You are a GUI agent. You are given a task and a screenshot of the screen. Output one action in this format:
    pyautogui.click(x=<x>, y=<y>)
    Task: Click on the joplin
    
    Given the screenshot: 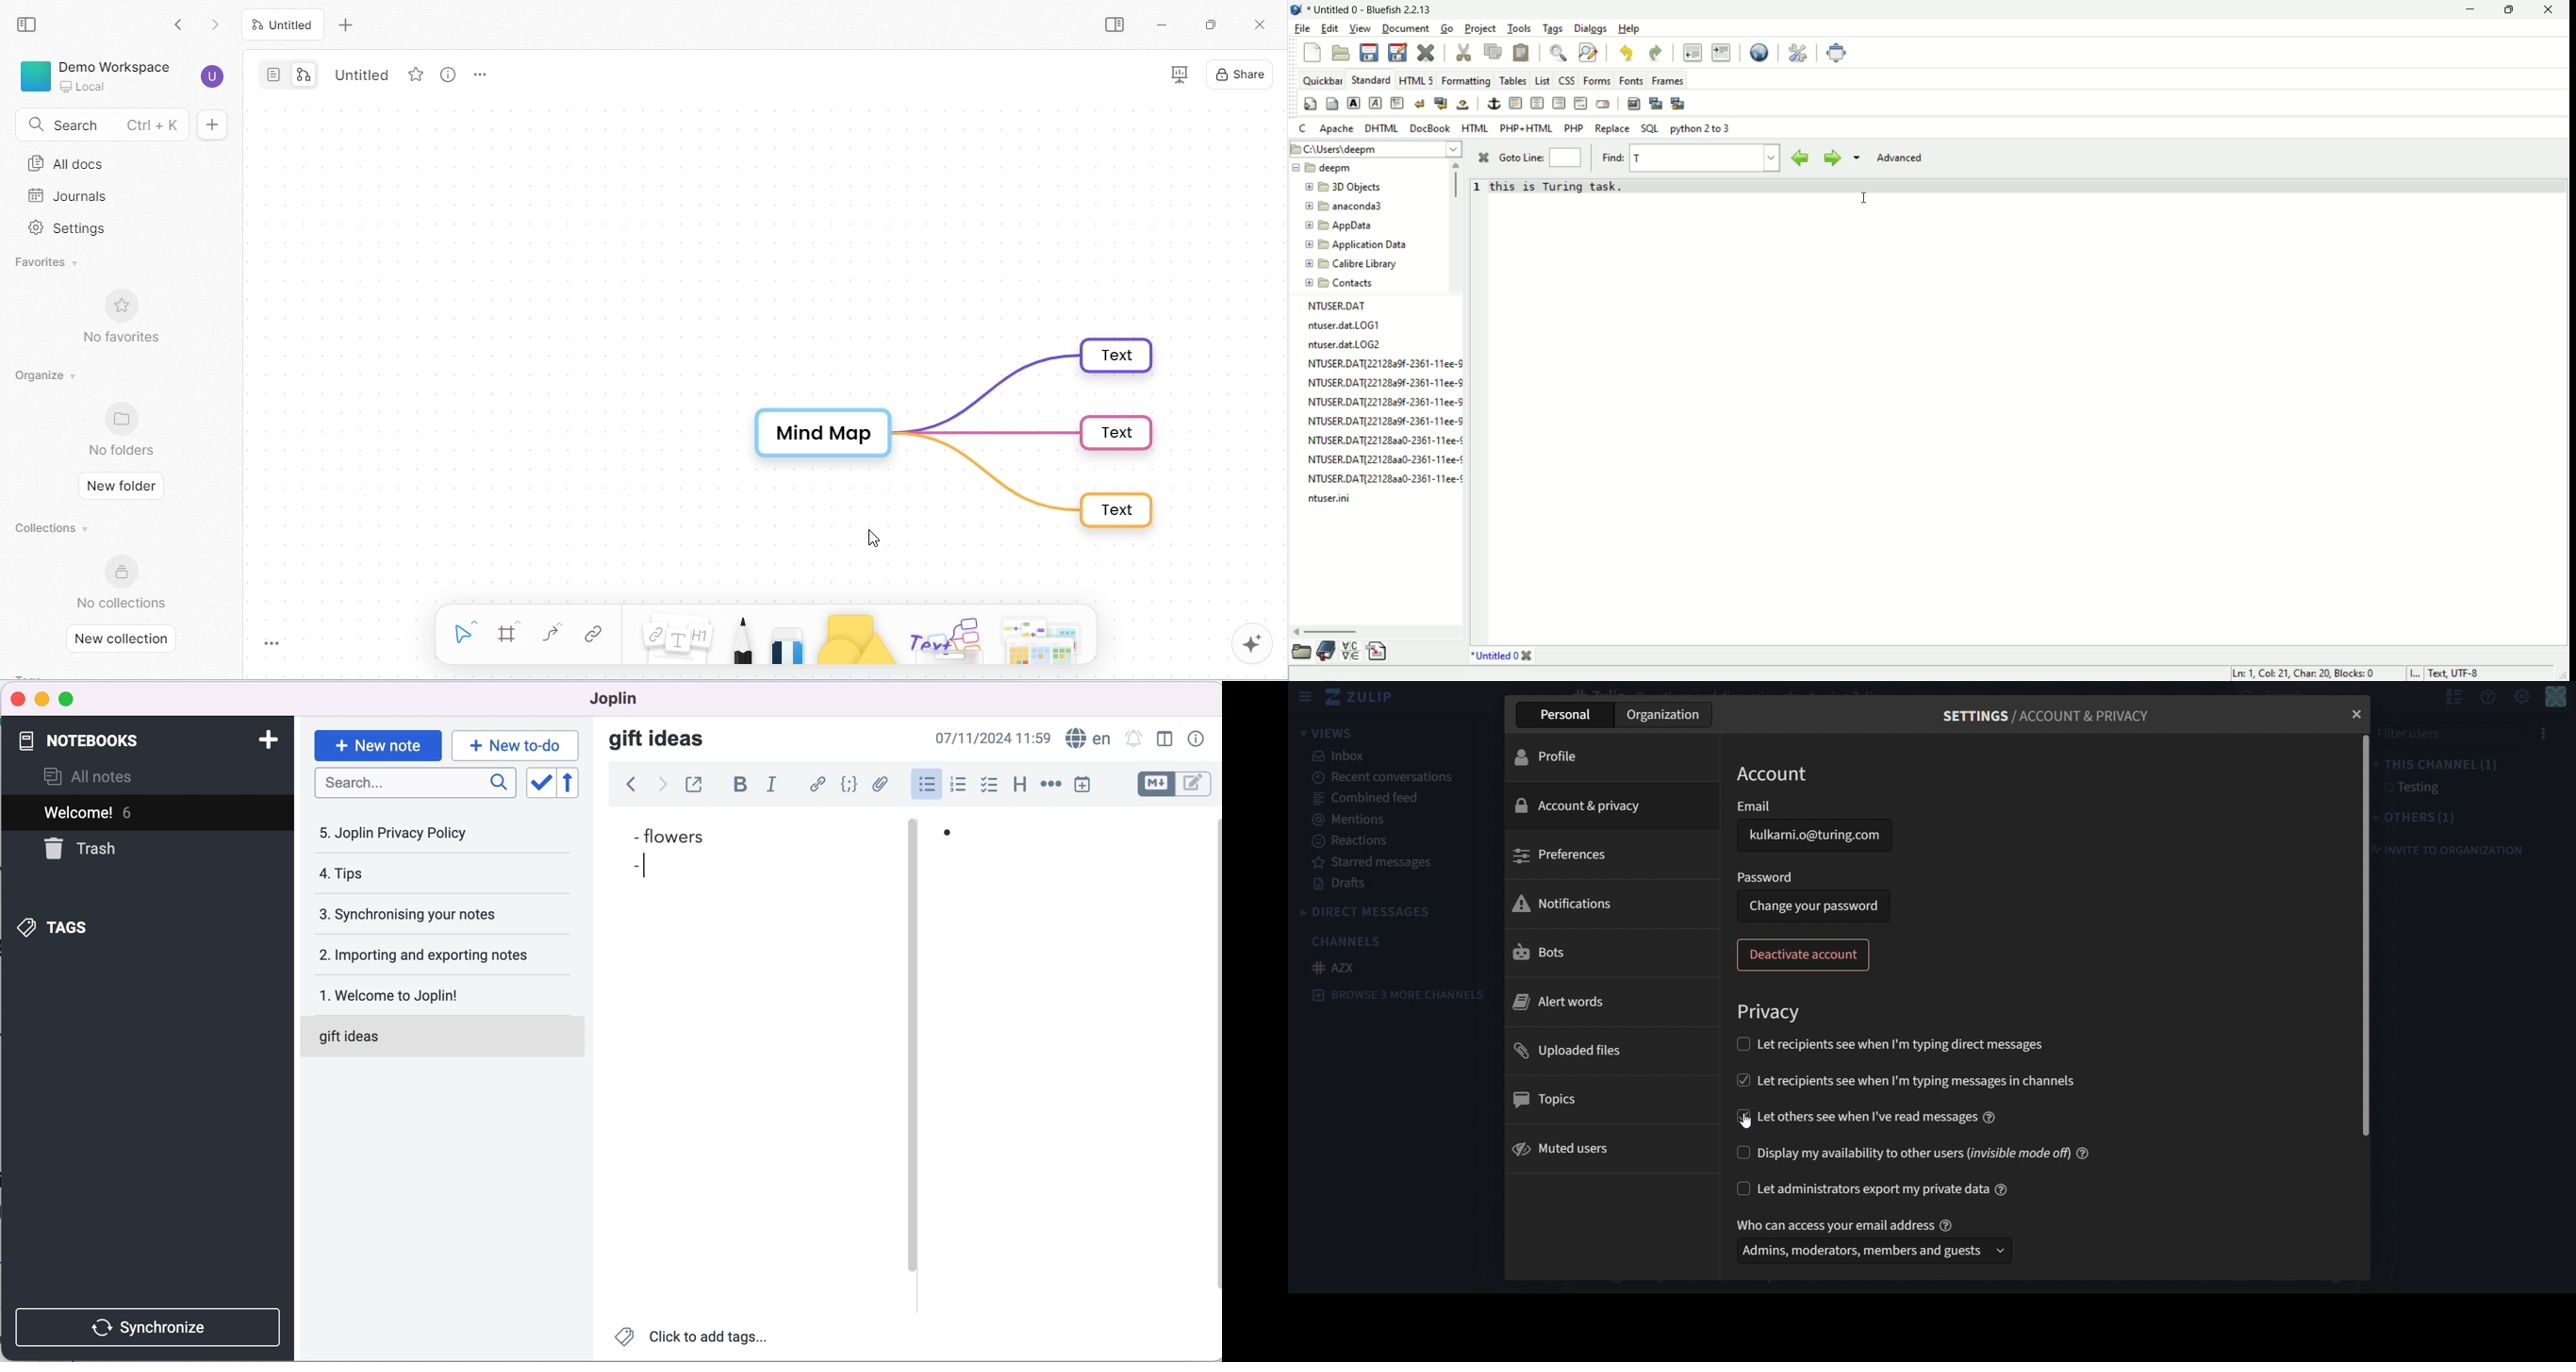 What is the action you would take?
    pyautogui.click(x=613, y=698)
    